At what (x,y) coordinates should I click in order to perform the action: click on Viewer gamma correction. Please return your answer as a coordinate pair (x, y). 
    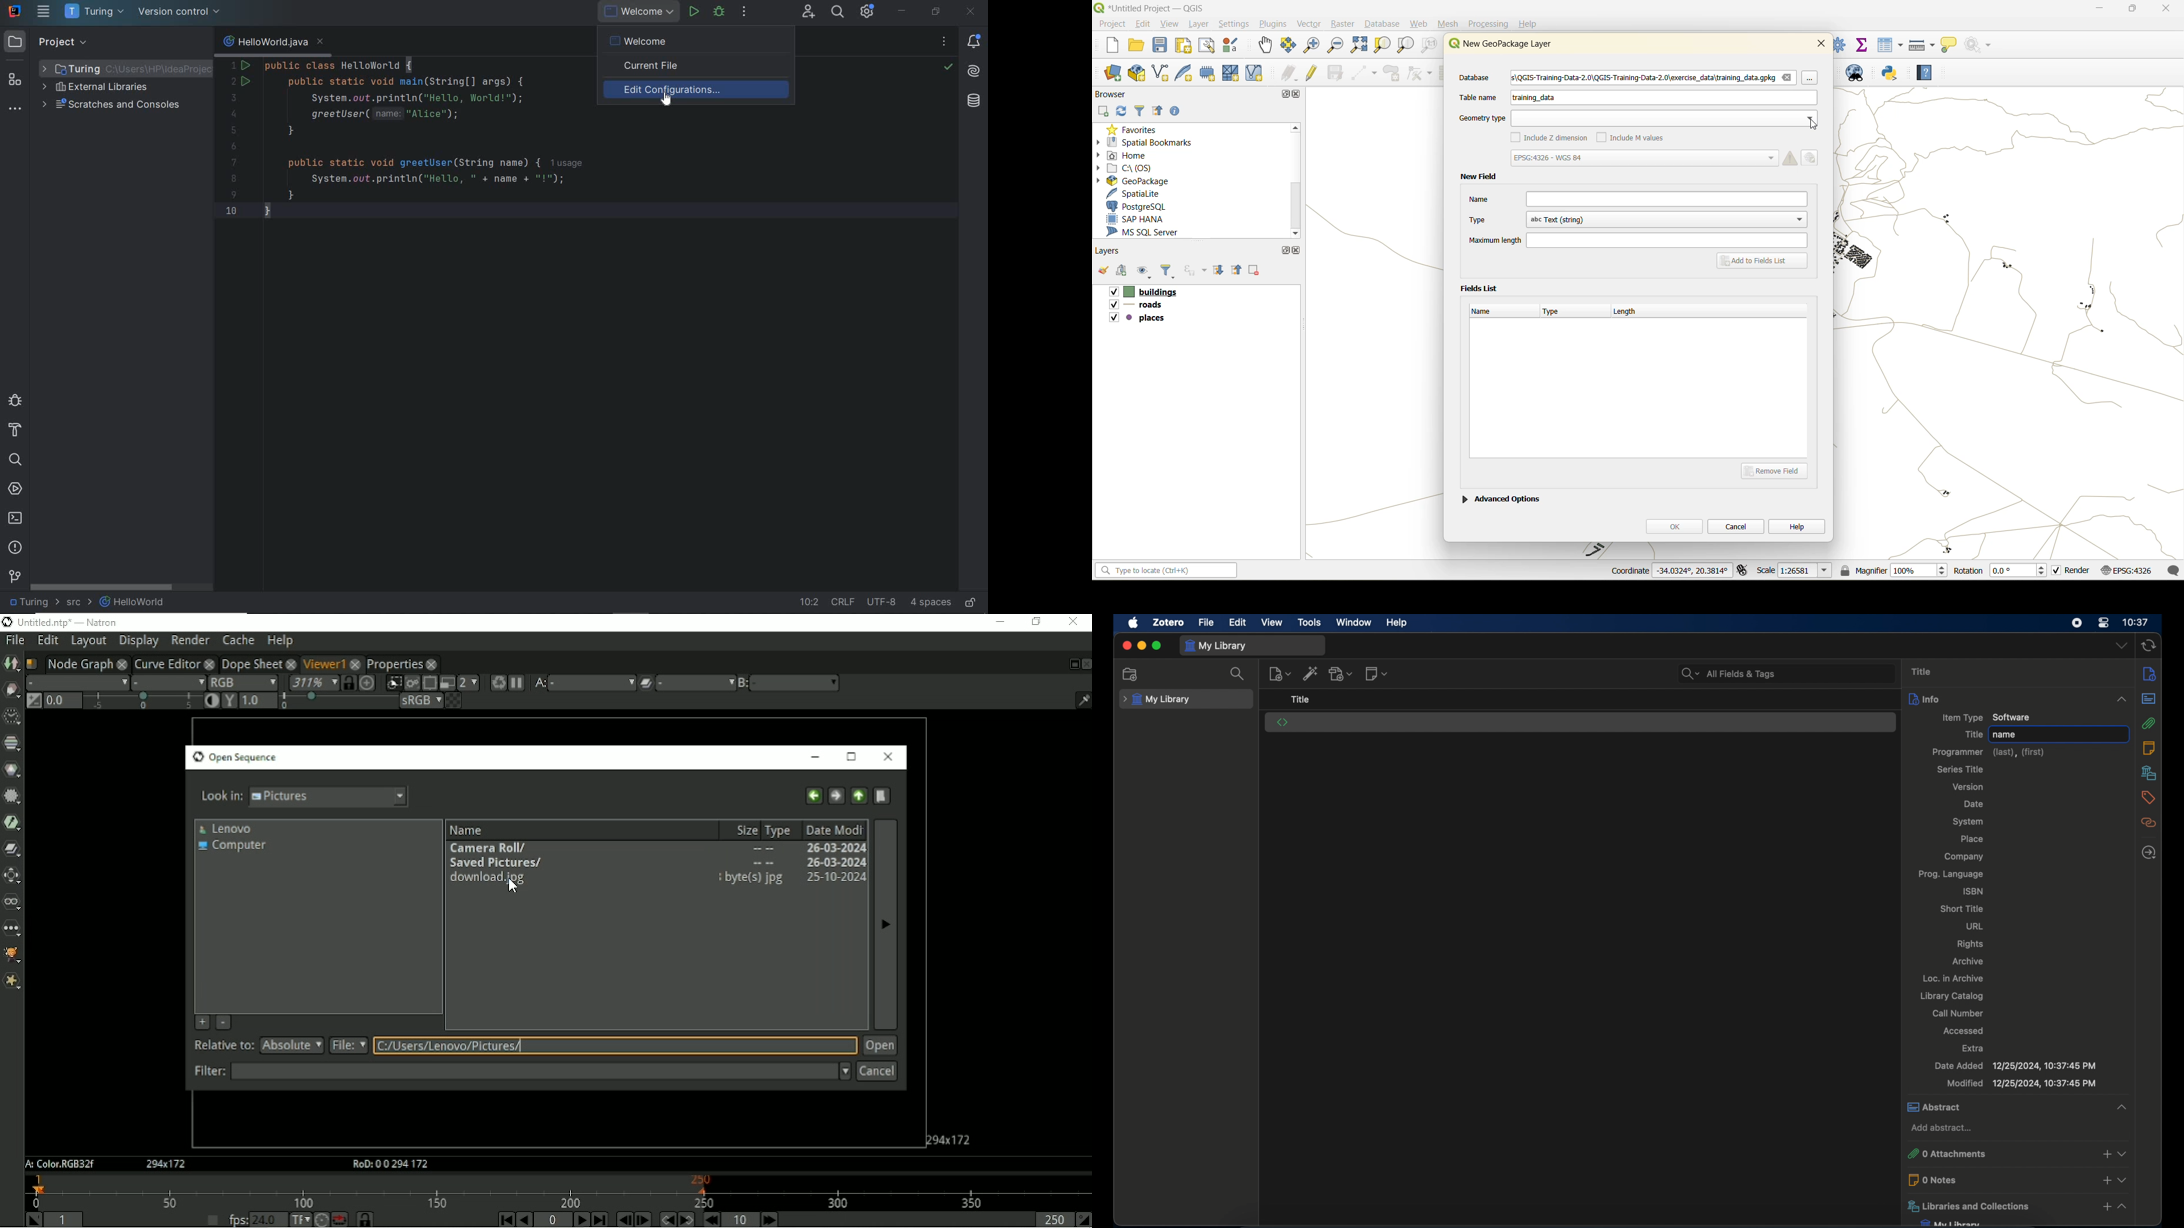
    Looking at the image, I should click on (259, 700).